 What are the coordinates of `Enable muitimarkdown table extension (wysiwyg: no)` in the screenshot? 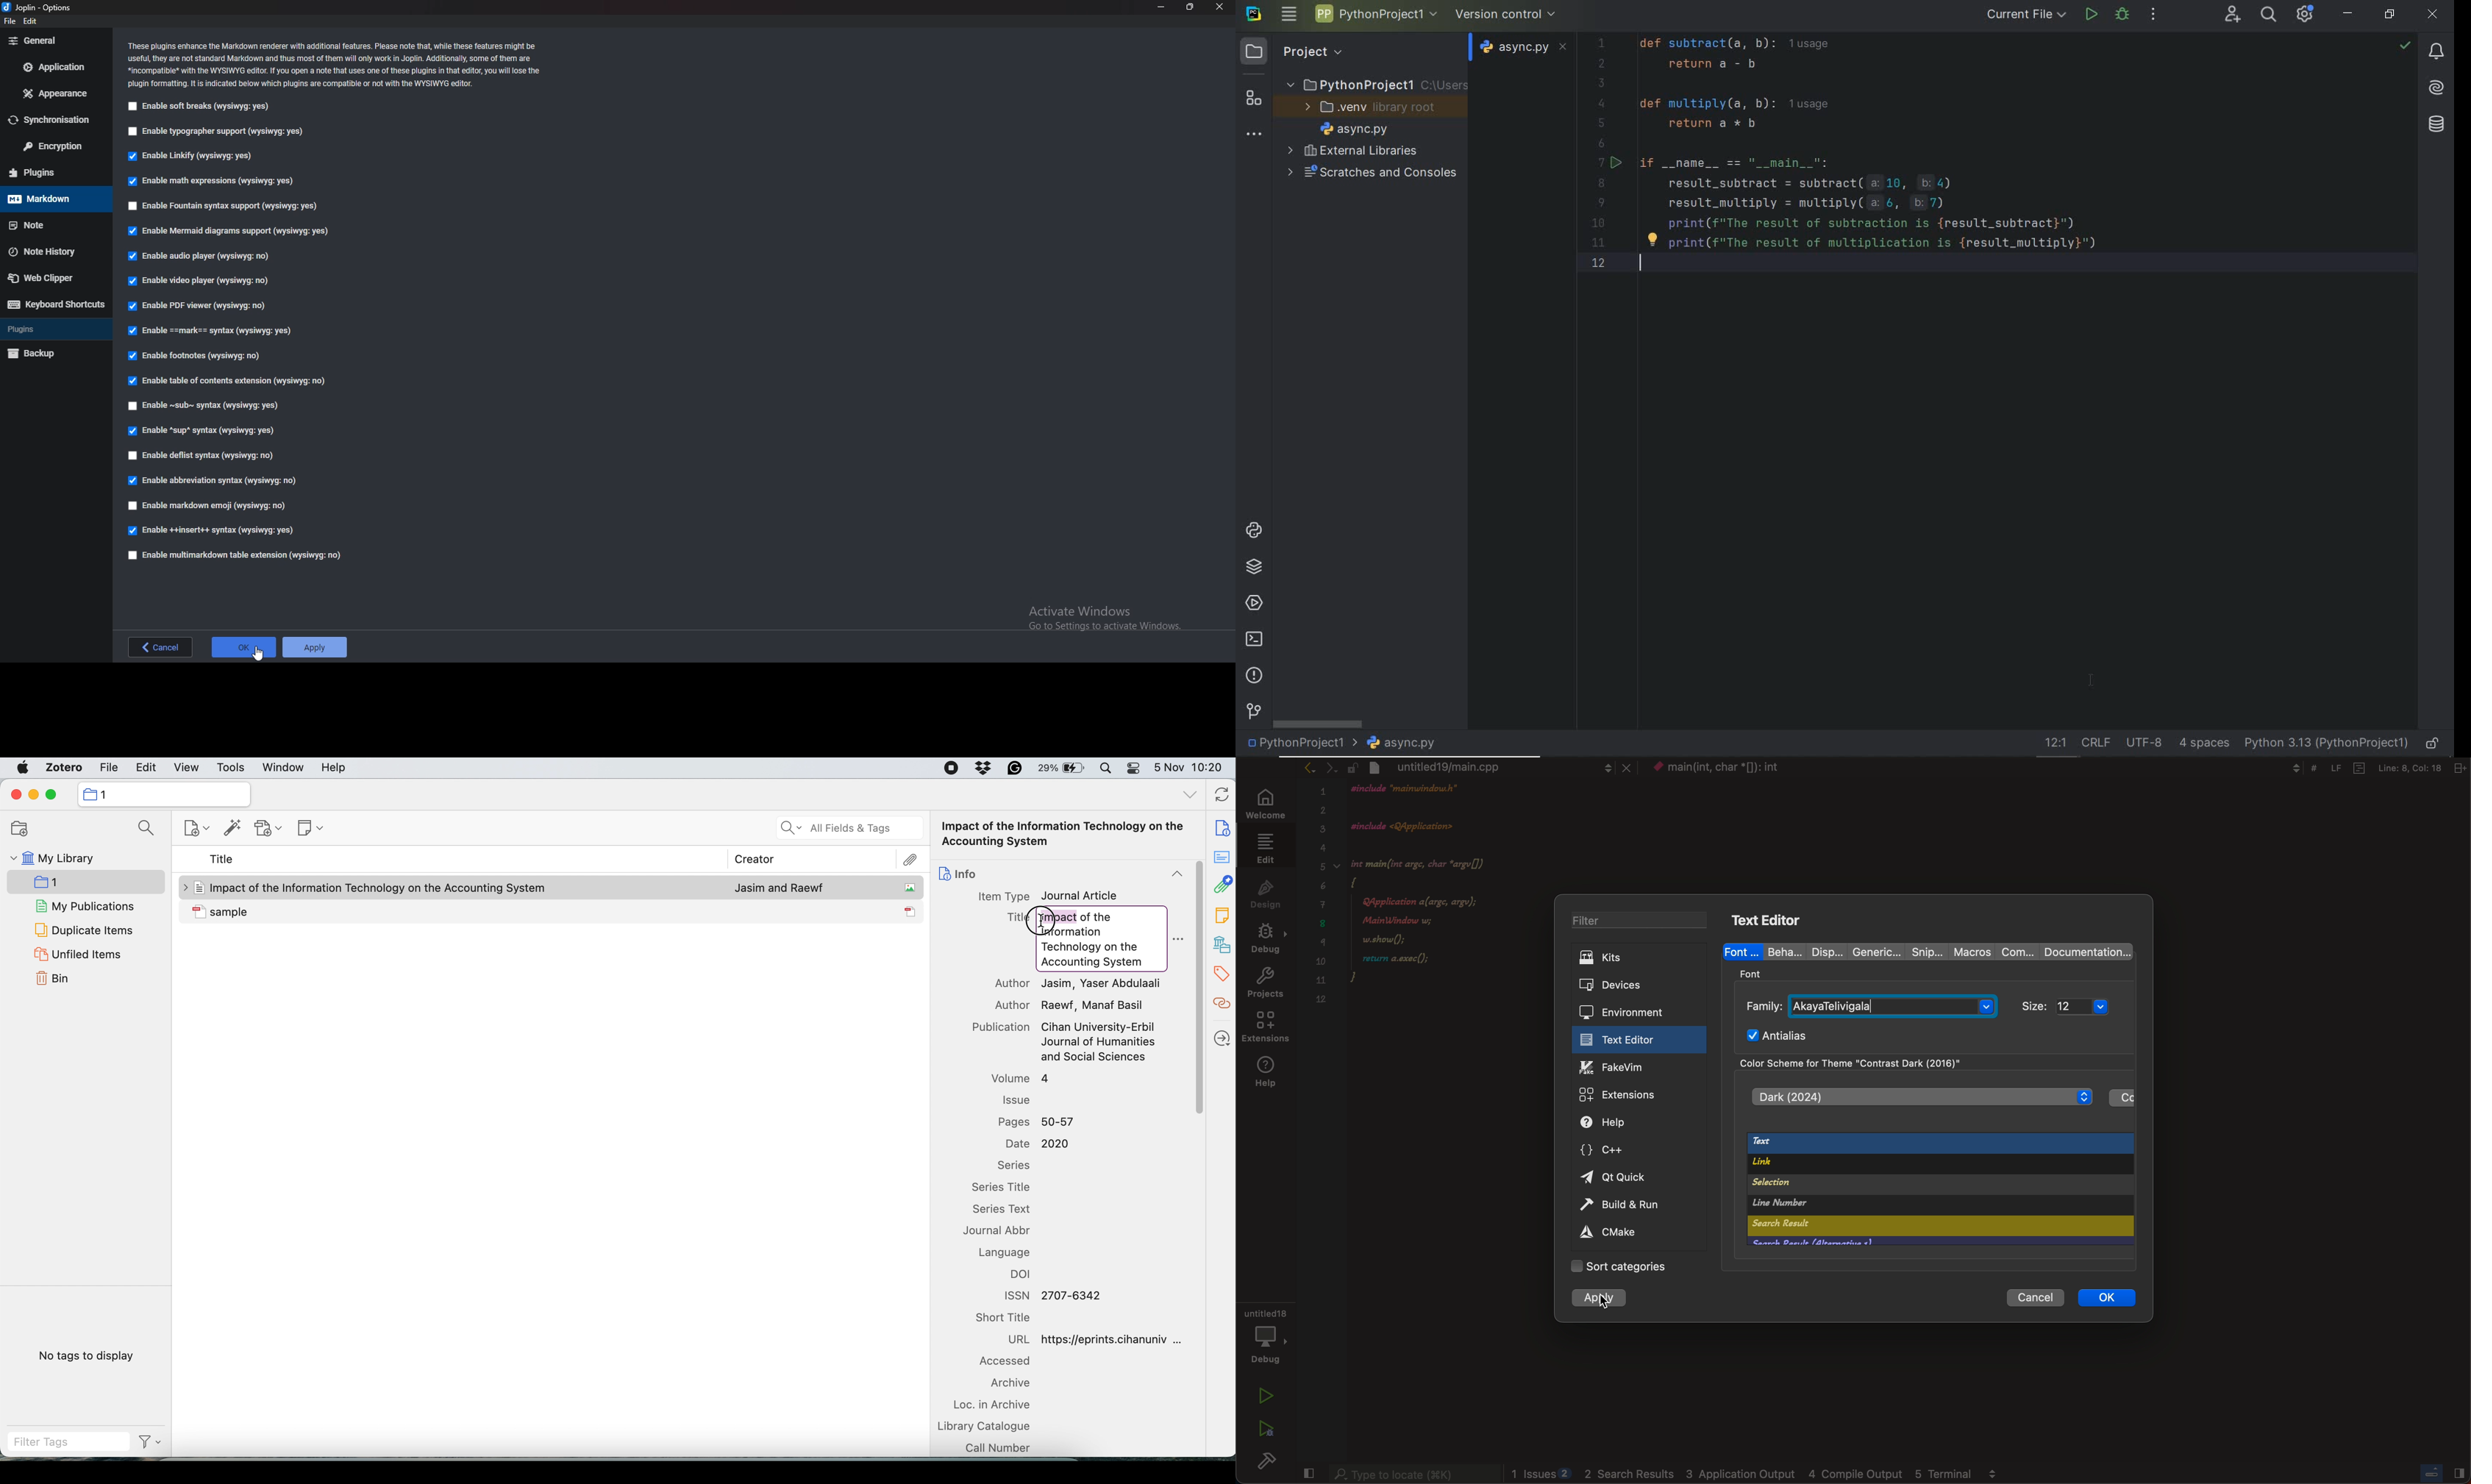 It's located at (234, 555).